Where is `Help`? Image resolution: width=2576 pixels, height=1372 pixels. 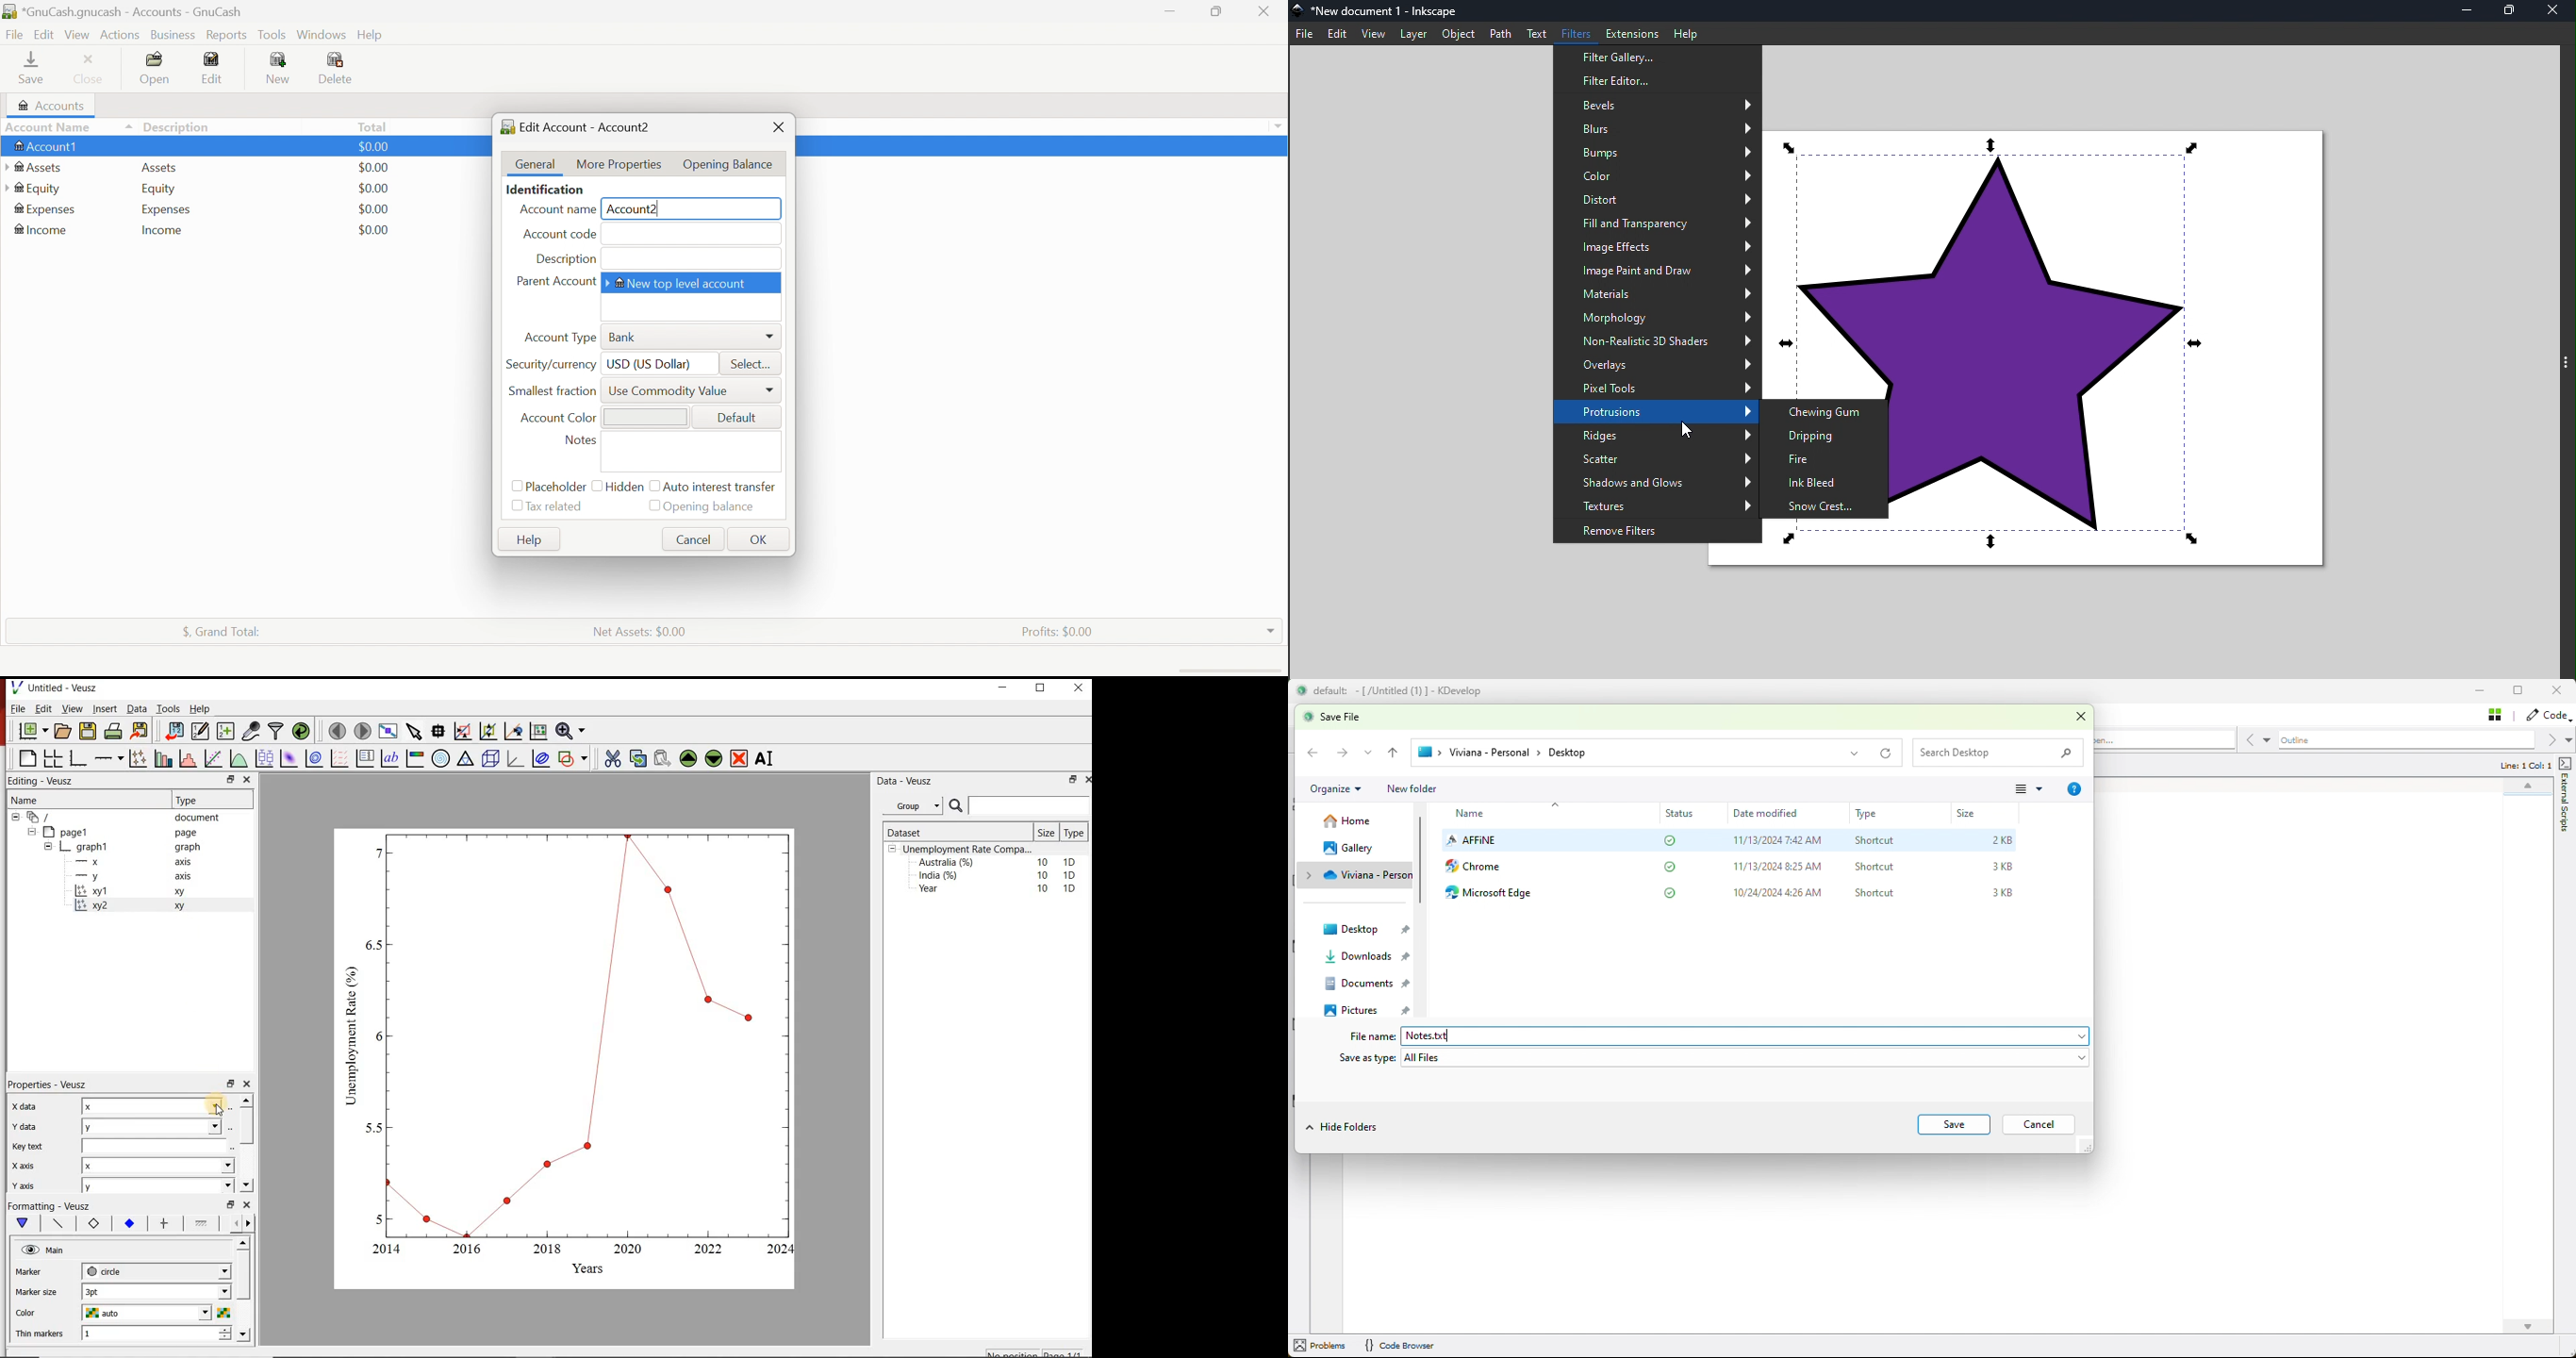
Help is located at coordinates (1687, 31).